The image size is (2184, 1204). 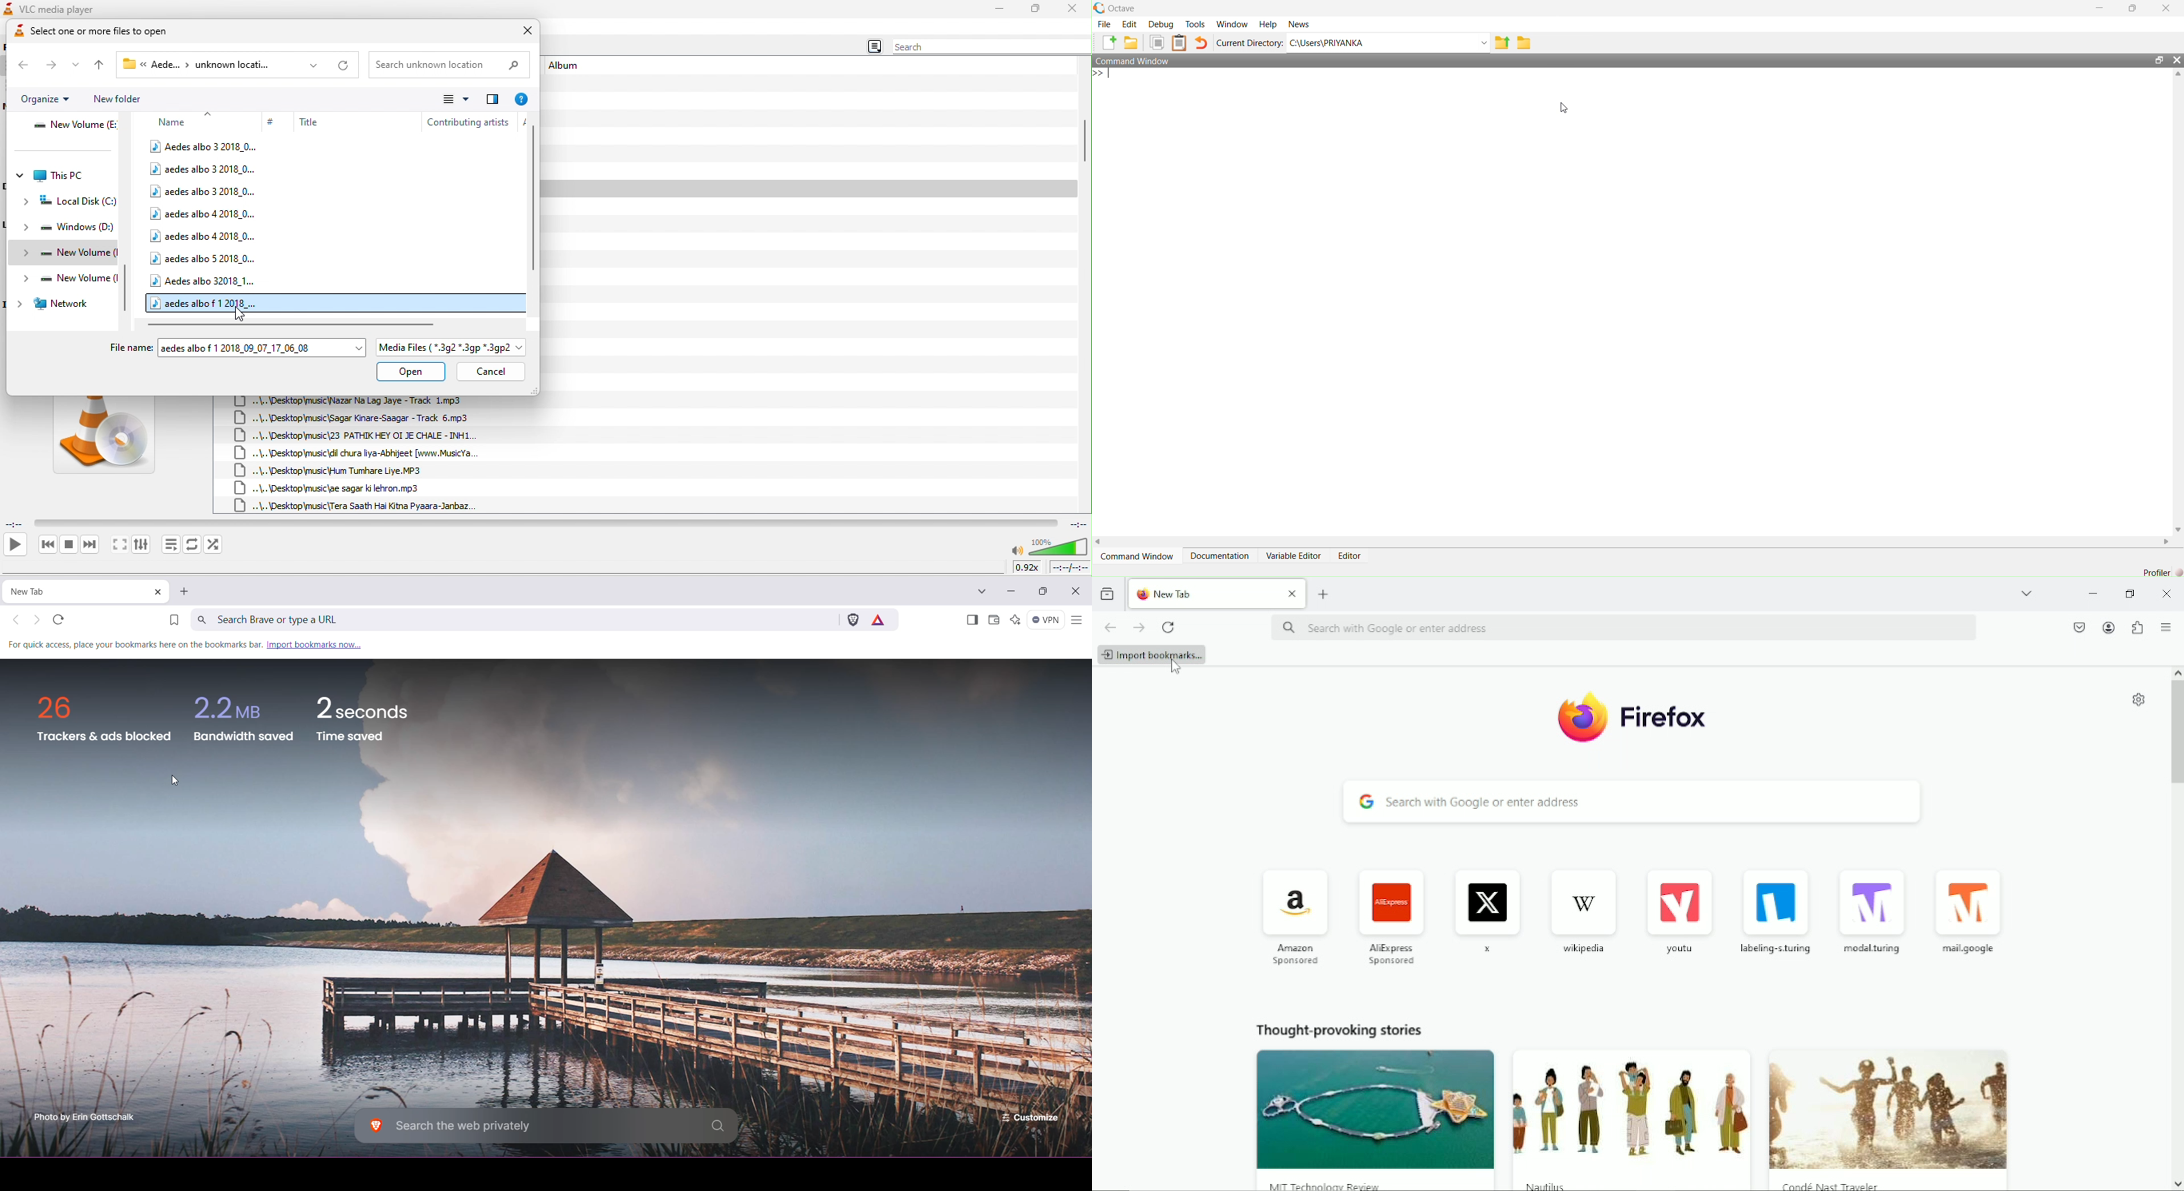 What do you see at coordinates (1017, 552) in the screenshot?
I see `mute/unmute` at bounding box center [1017, 552].